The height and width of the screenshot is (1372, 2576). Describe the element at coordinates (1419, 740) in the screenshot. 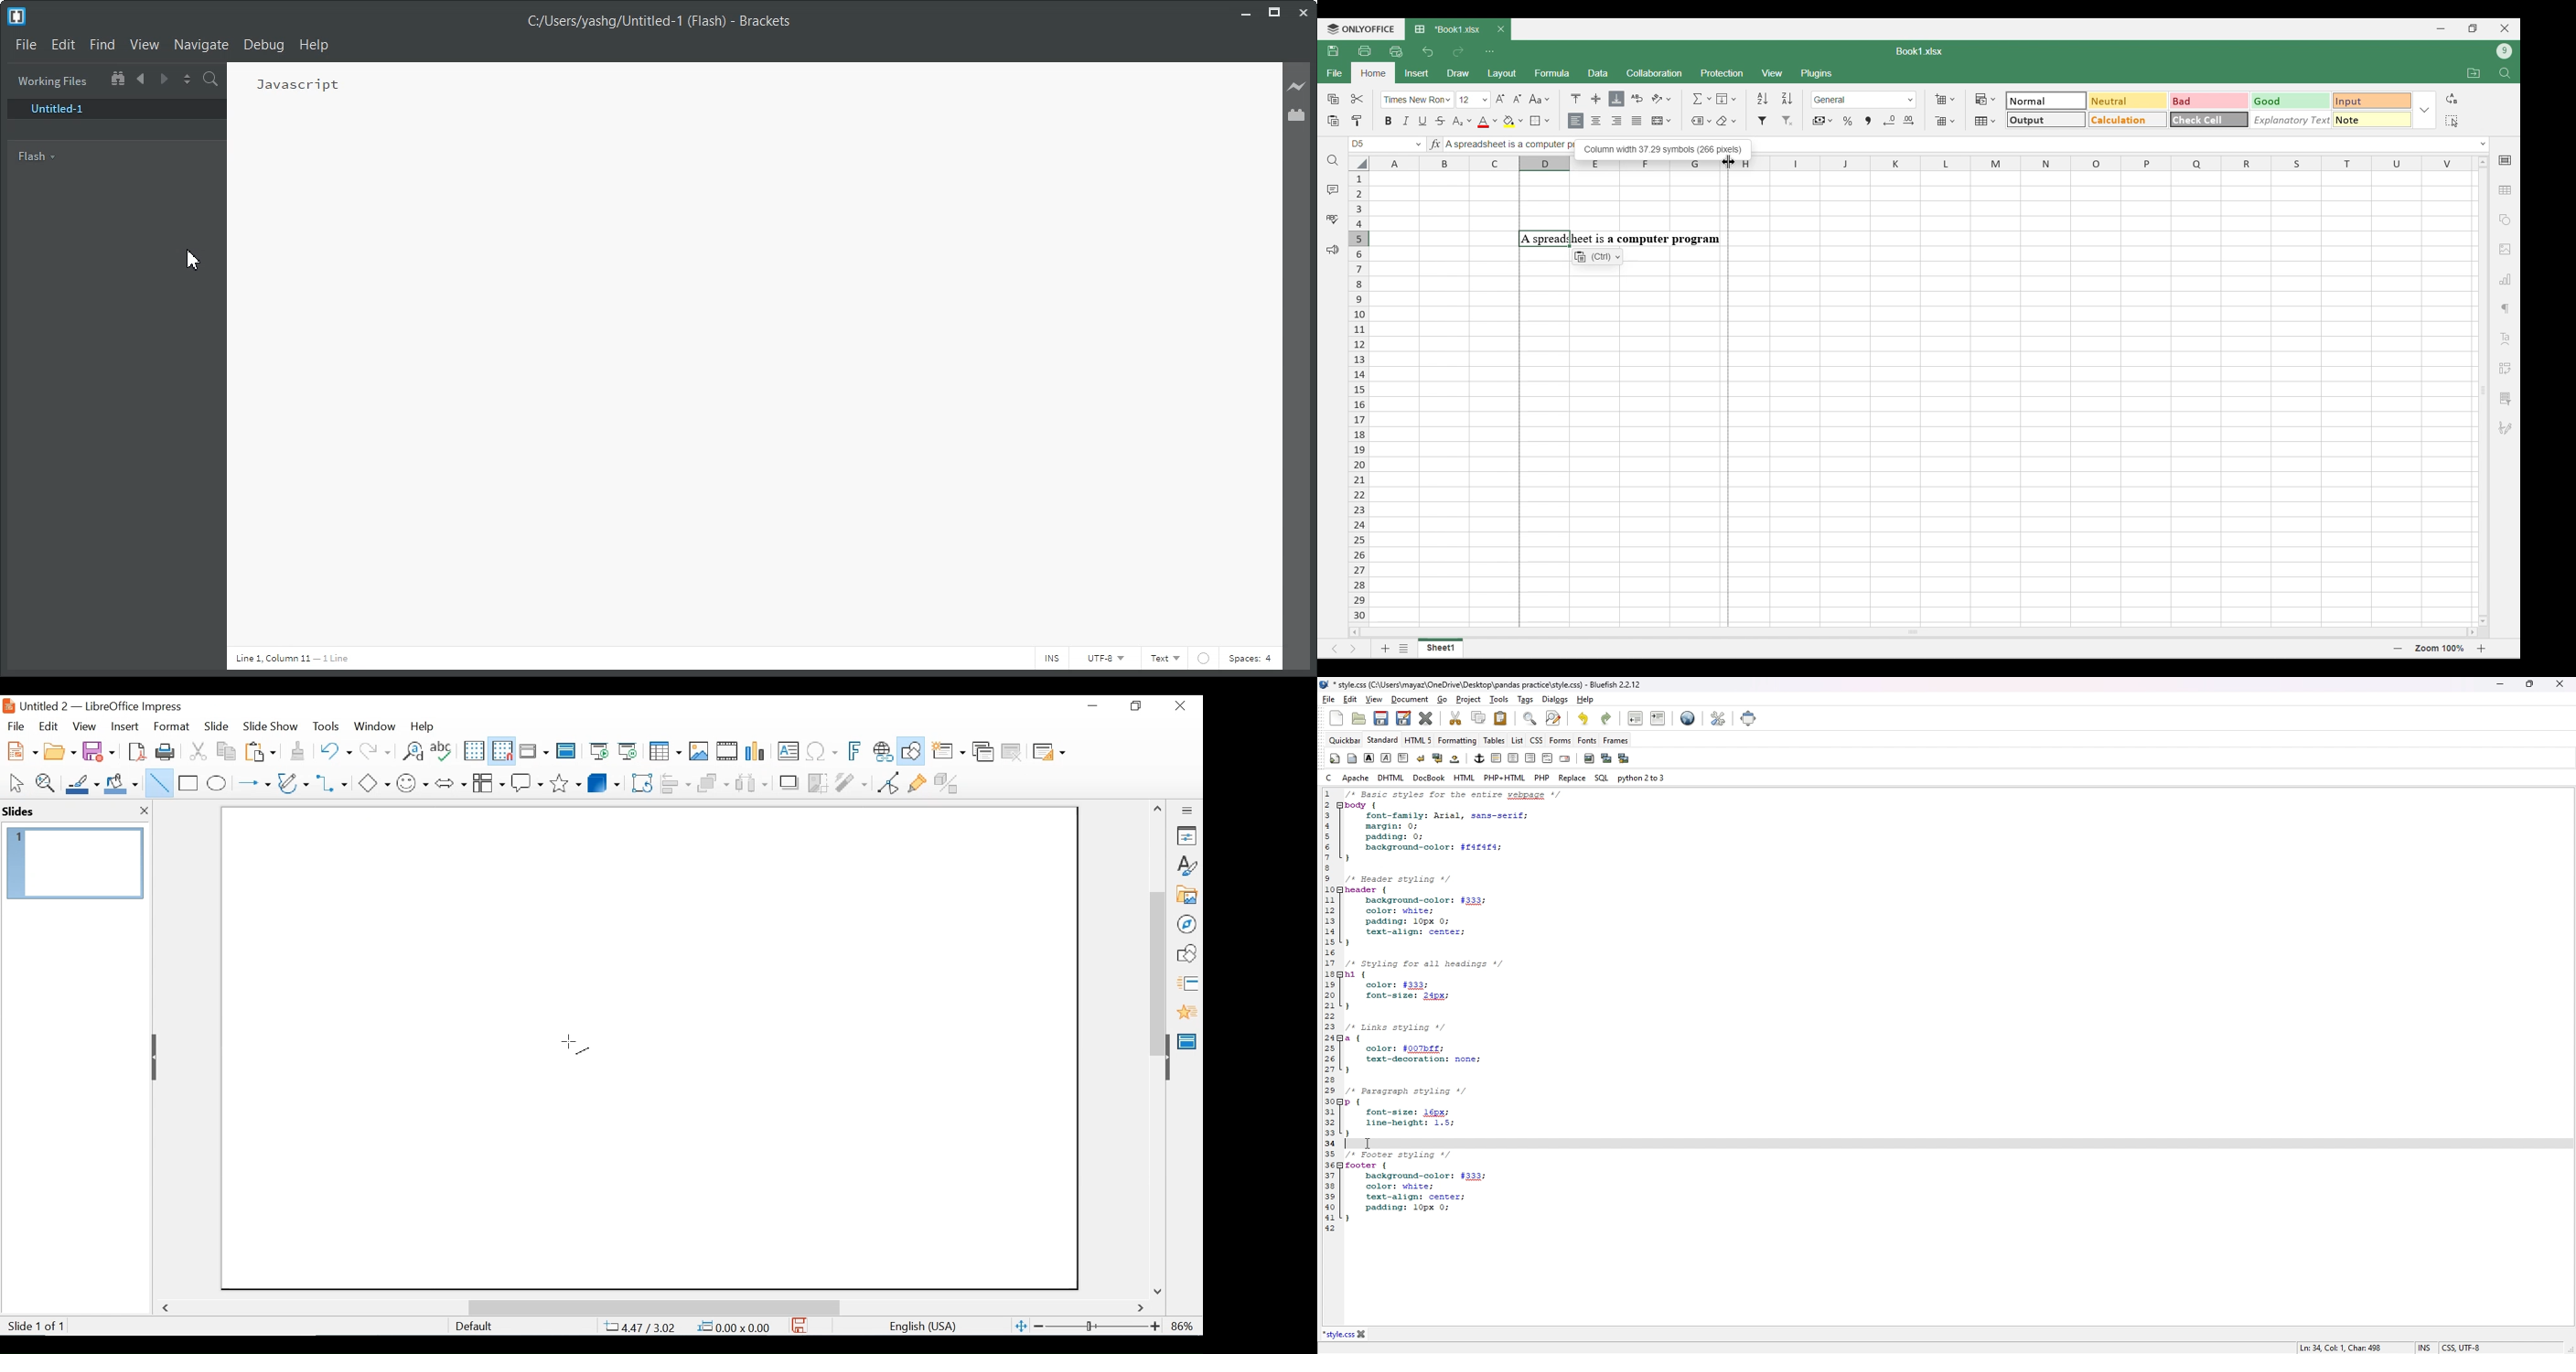

I see `html 5` at that location.